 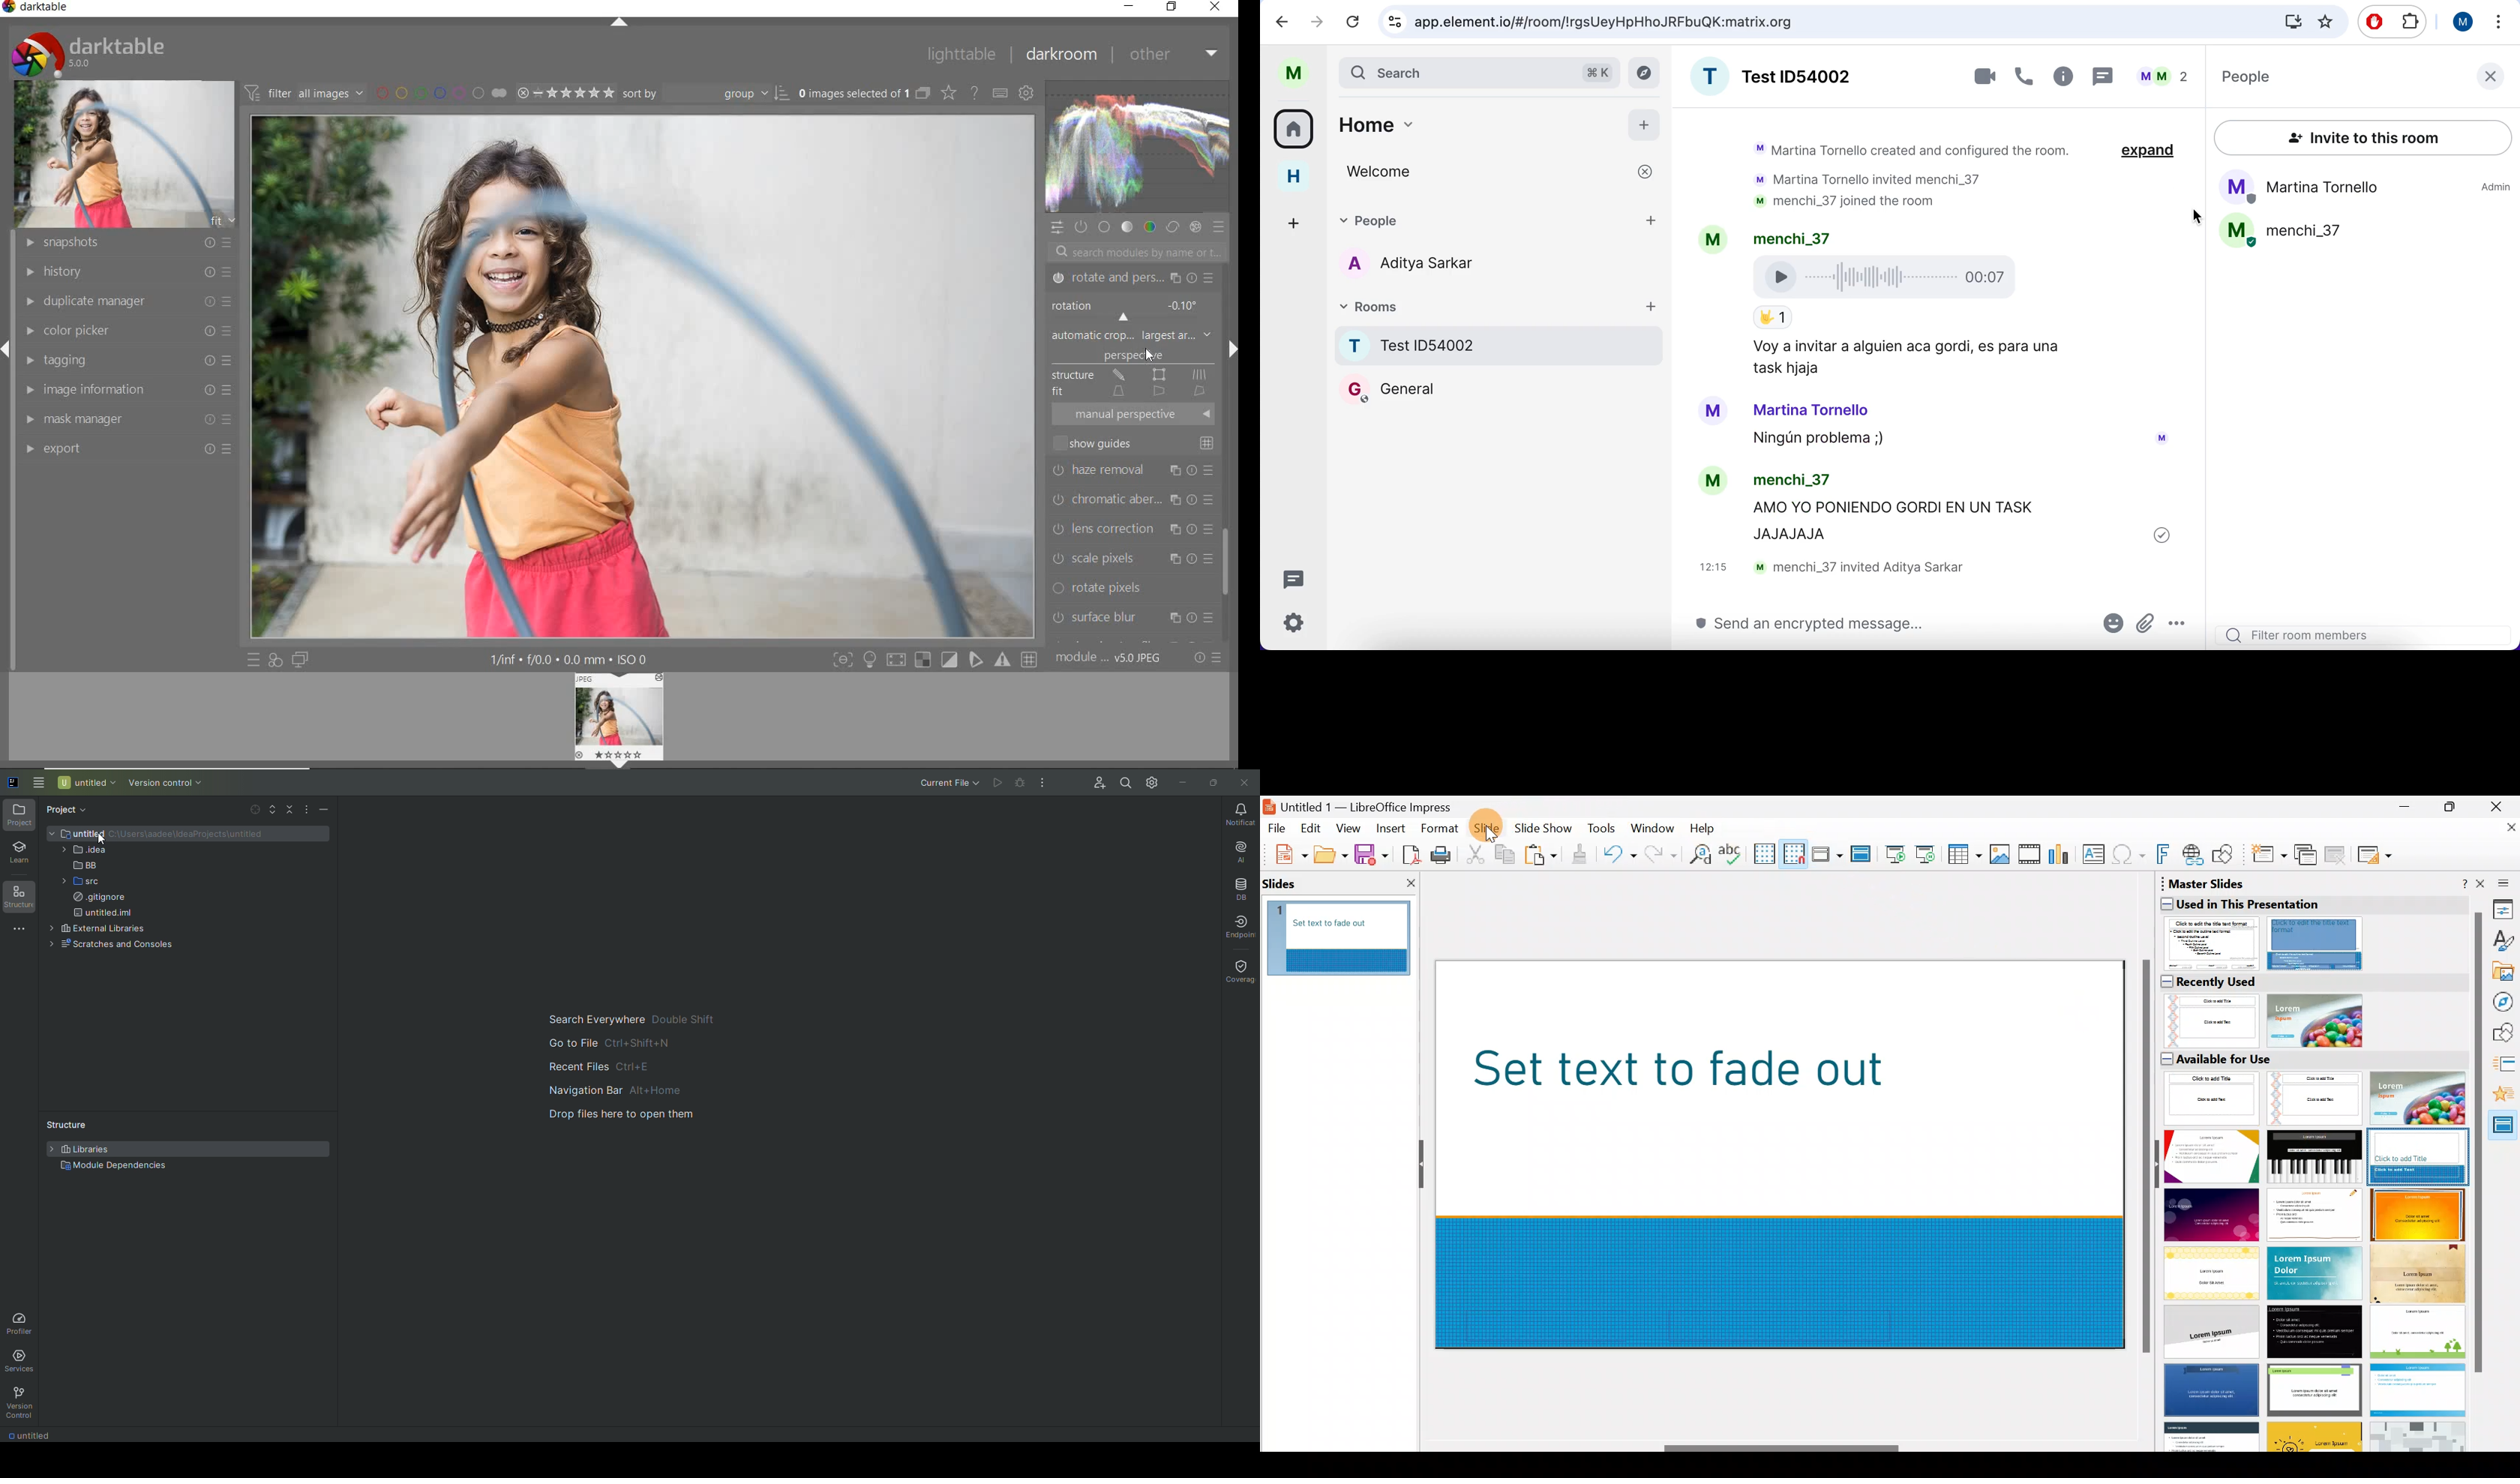 I want to click on Main Menu, so click(x=39, y=783).